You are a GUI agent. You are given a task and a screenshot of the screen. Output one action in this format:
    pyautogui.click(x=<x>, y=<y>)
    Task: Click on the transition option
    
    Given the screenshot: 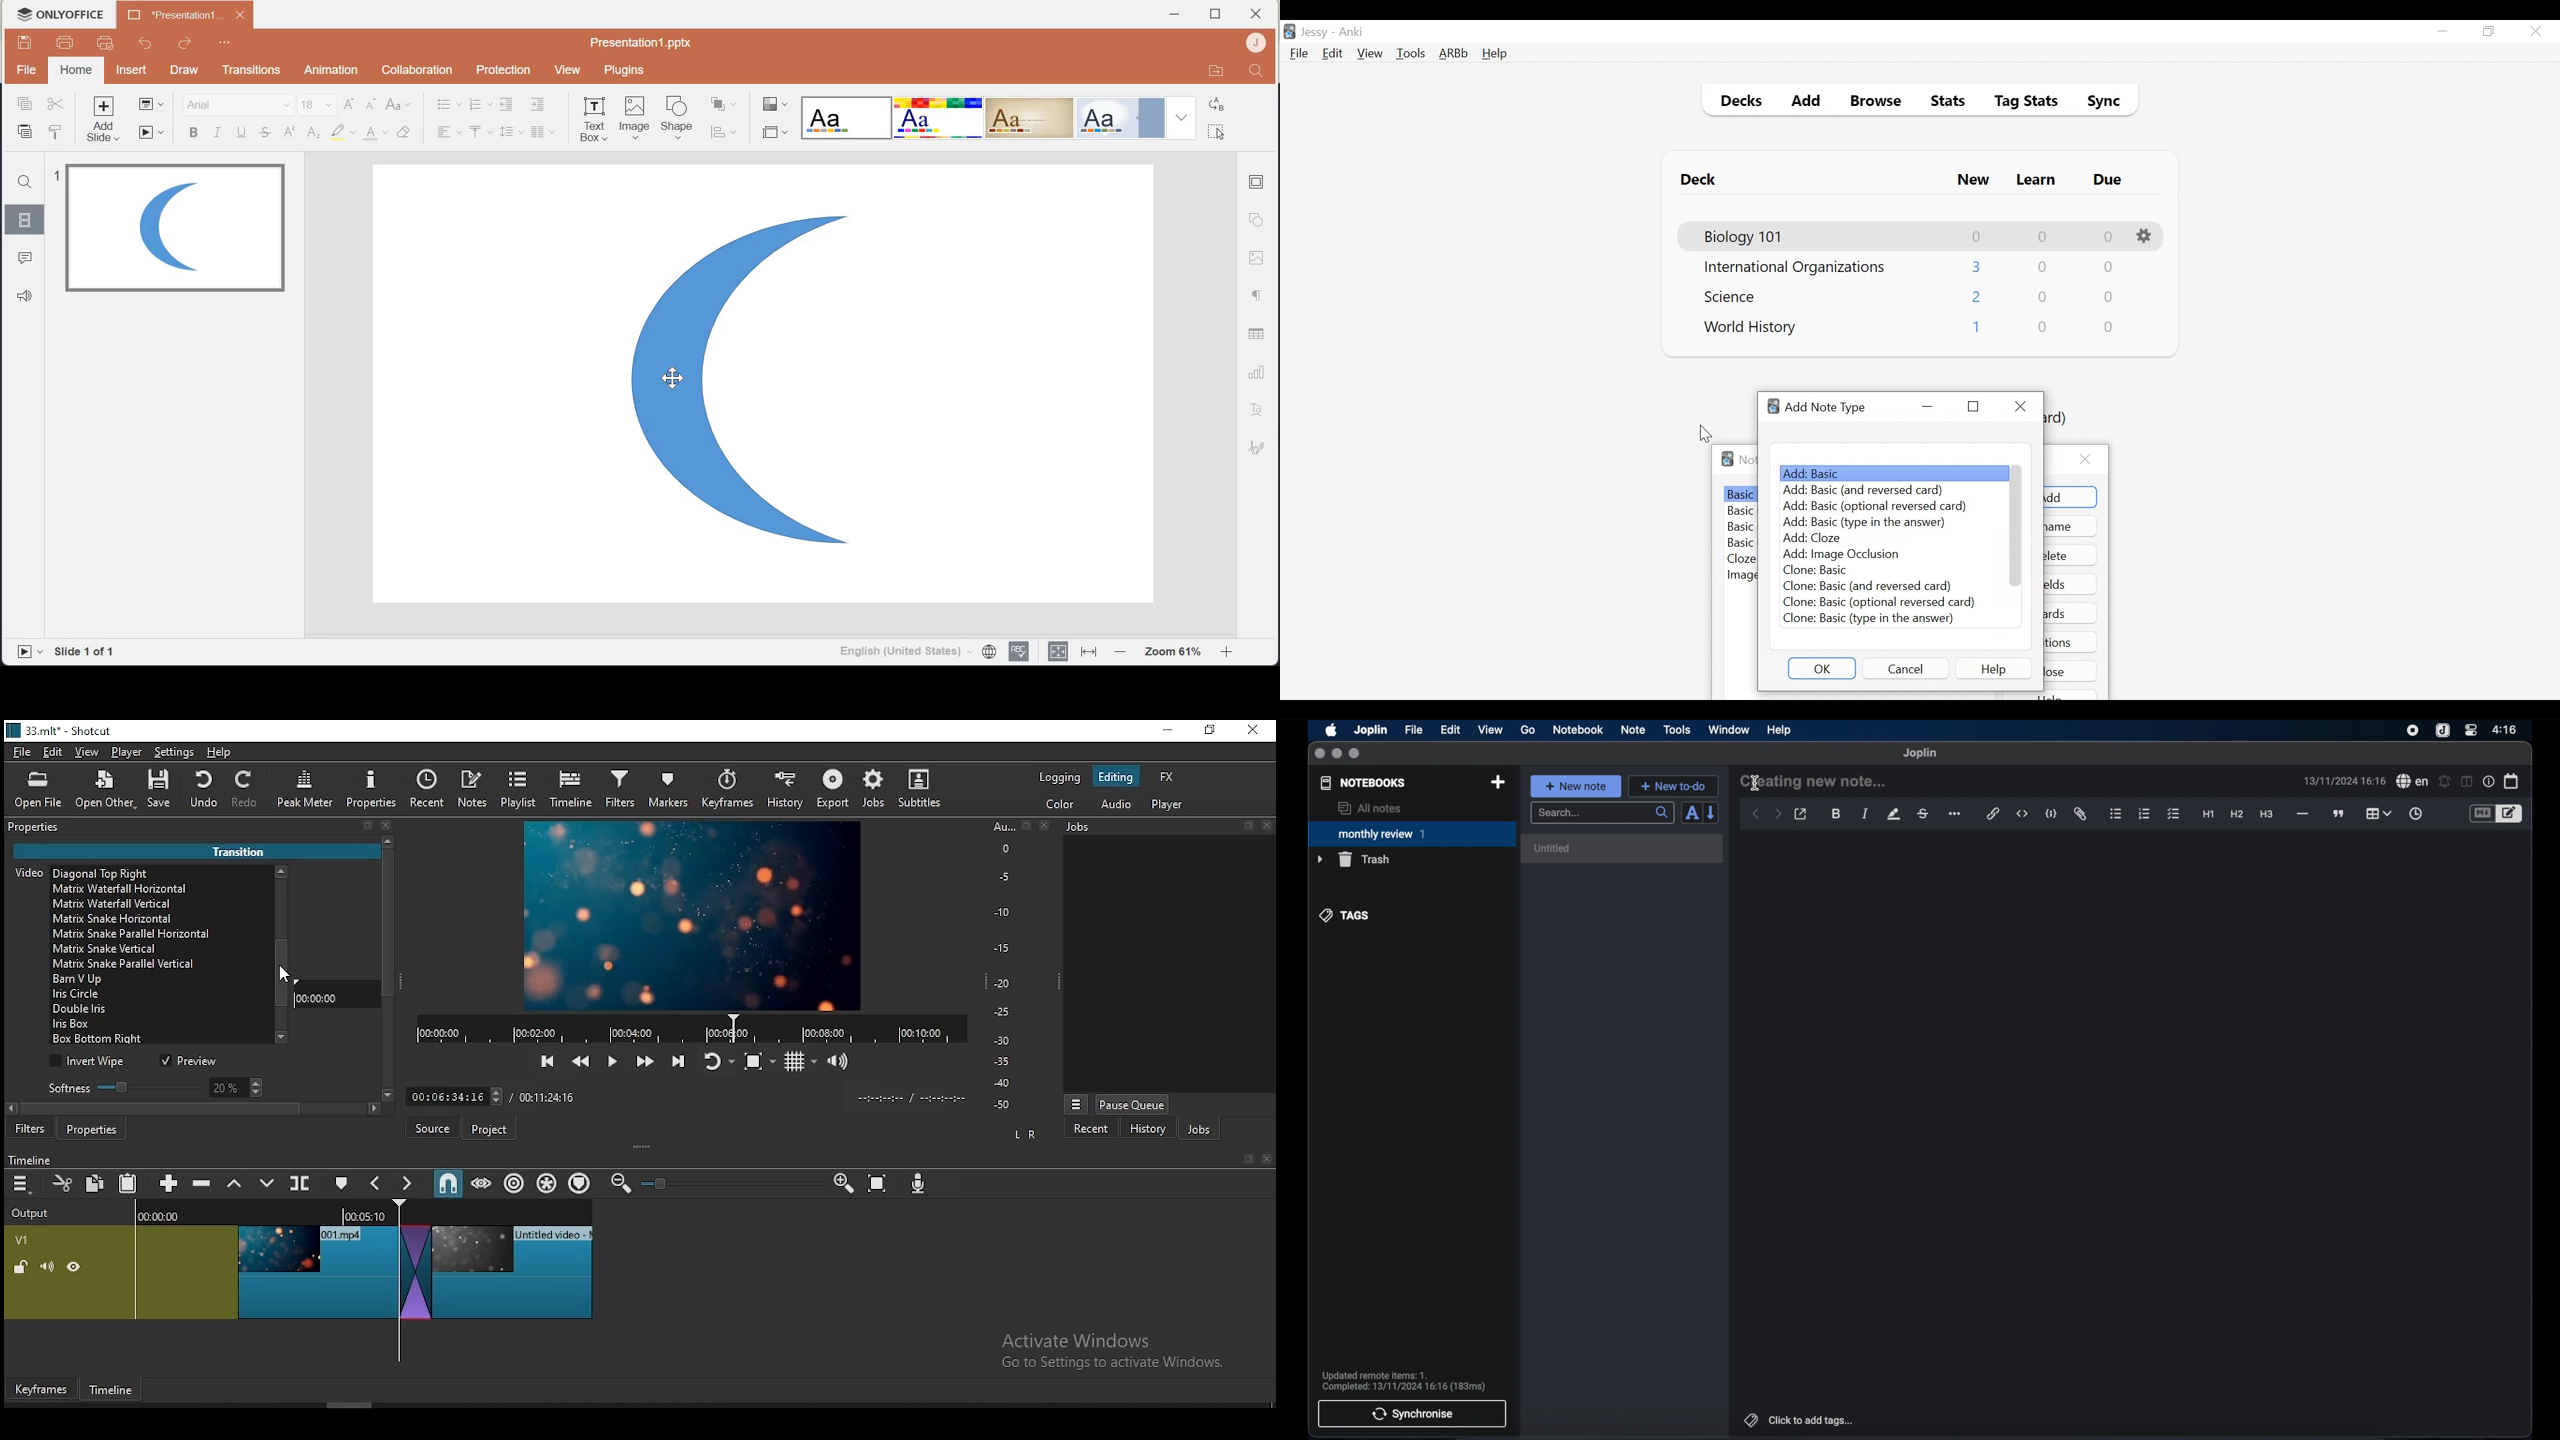 What is the action you would take?
    pyautogui.click(x=156, y=950)
    